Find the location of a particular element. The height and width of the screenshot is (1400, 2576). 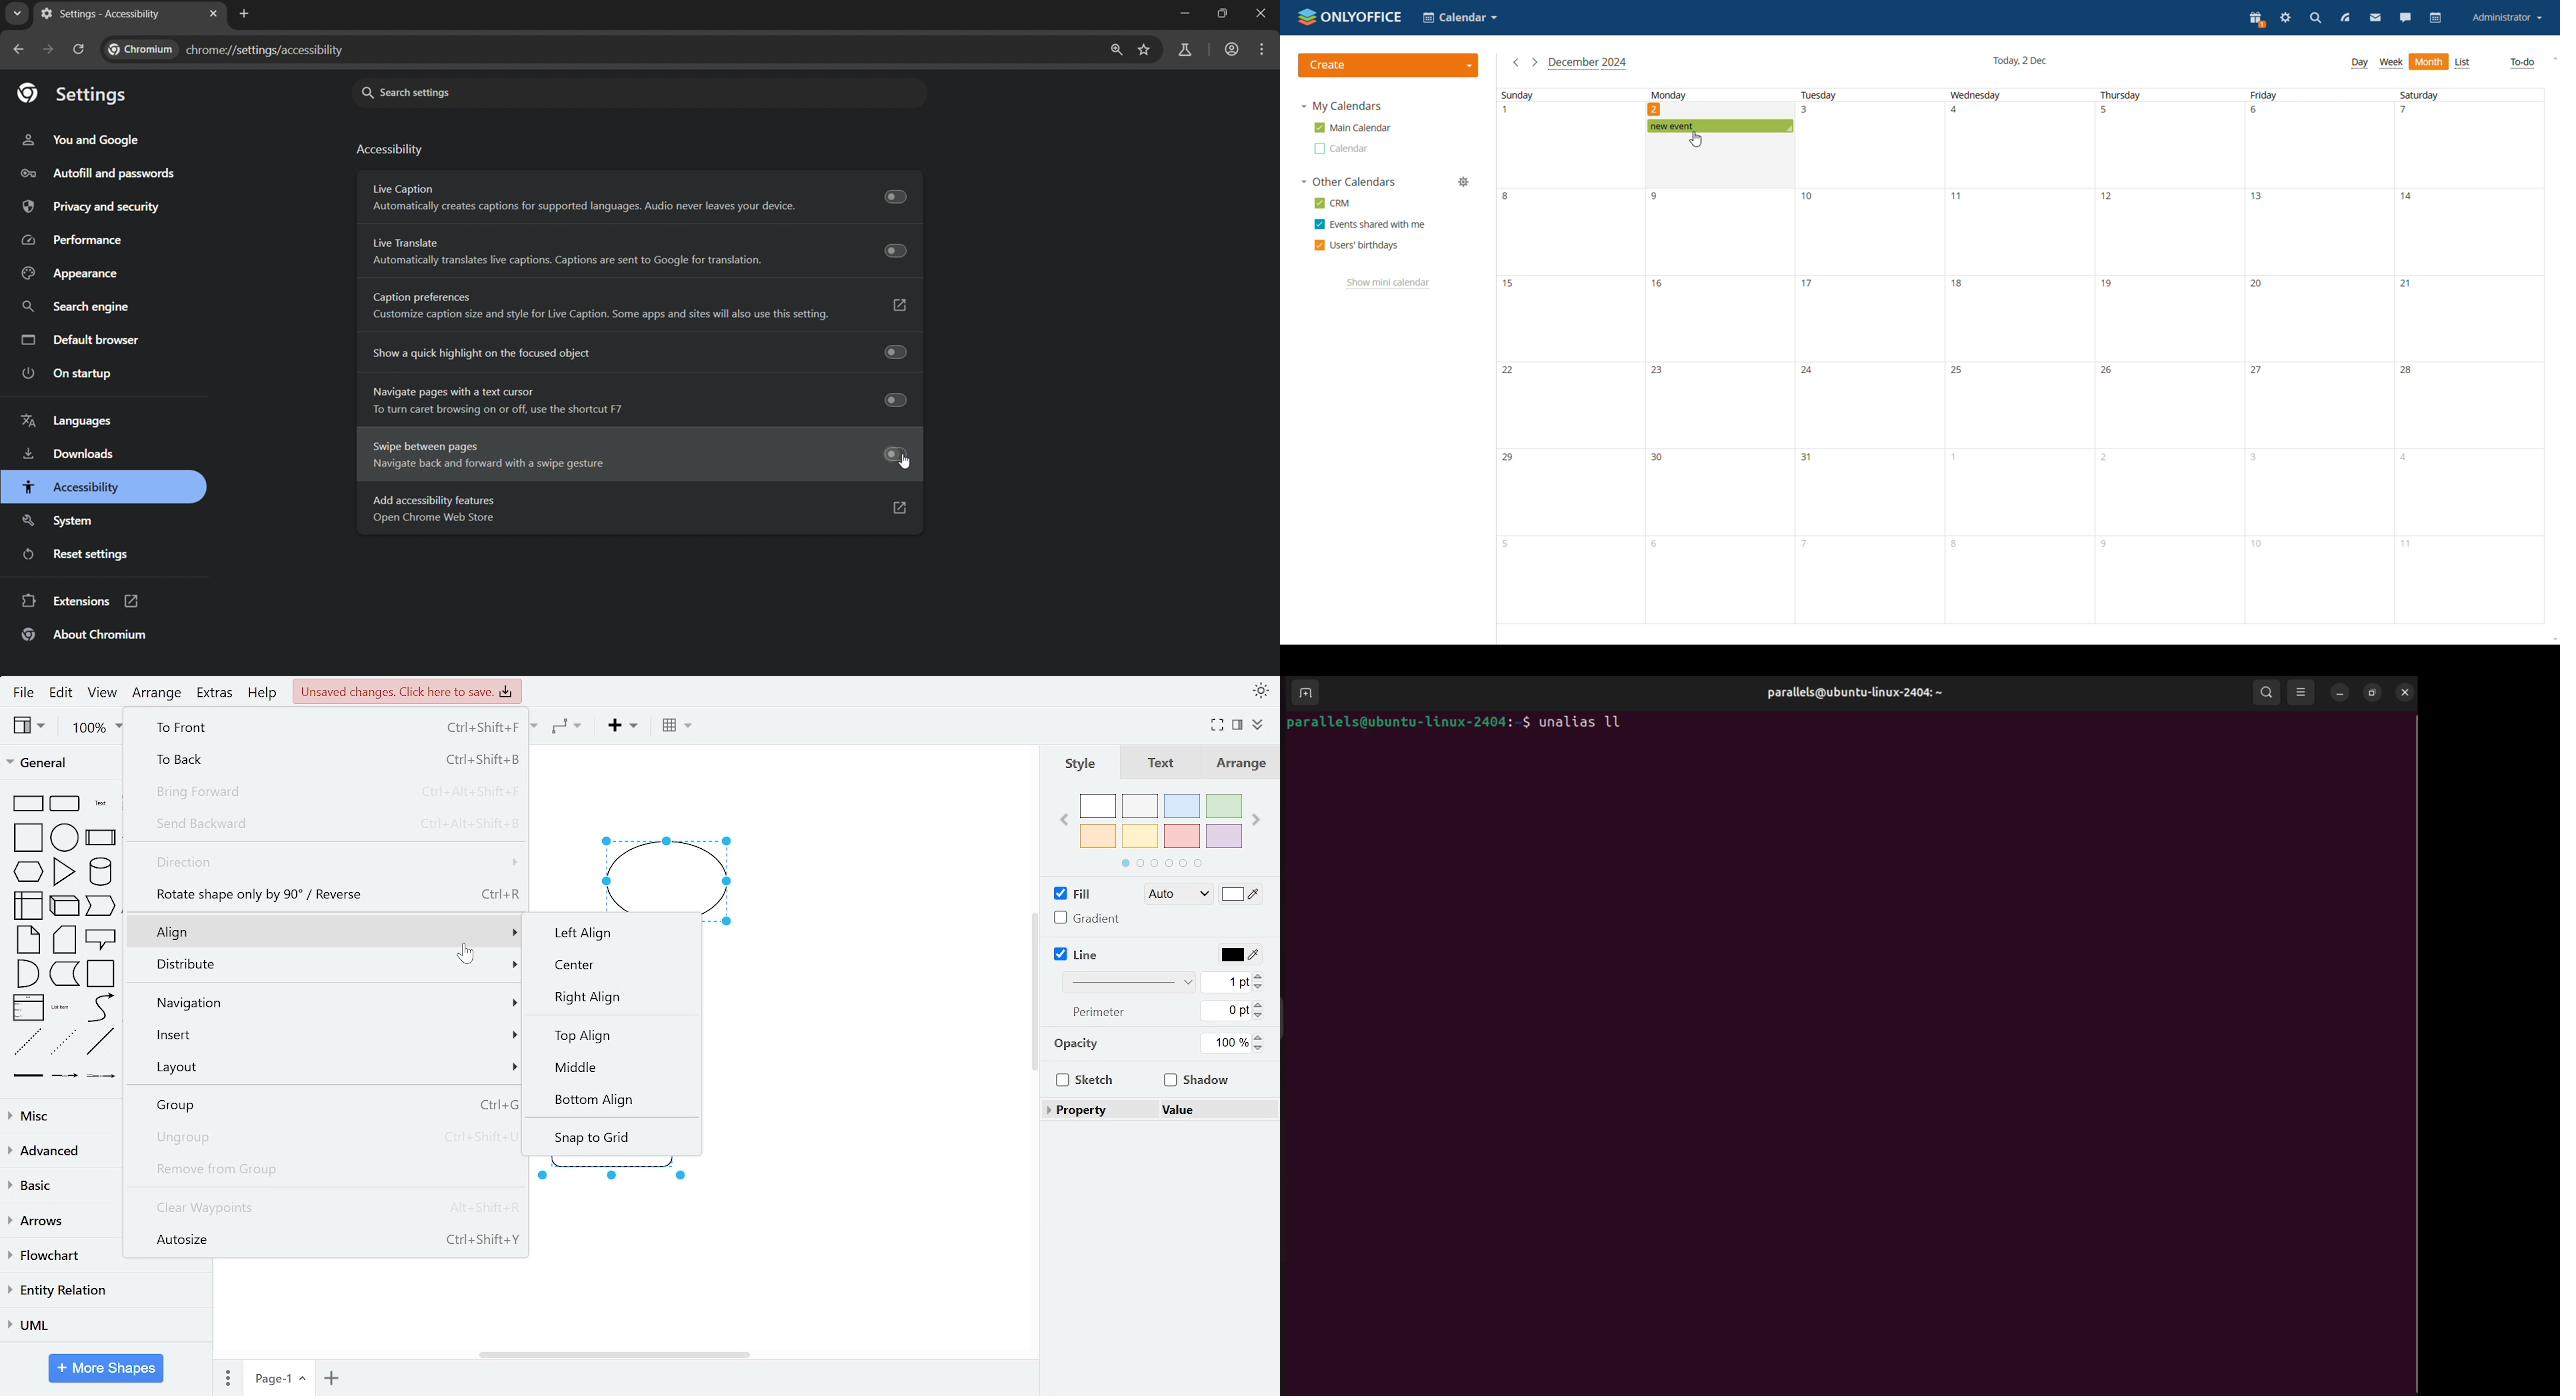

fill color is located at coordinates (1242, 893).